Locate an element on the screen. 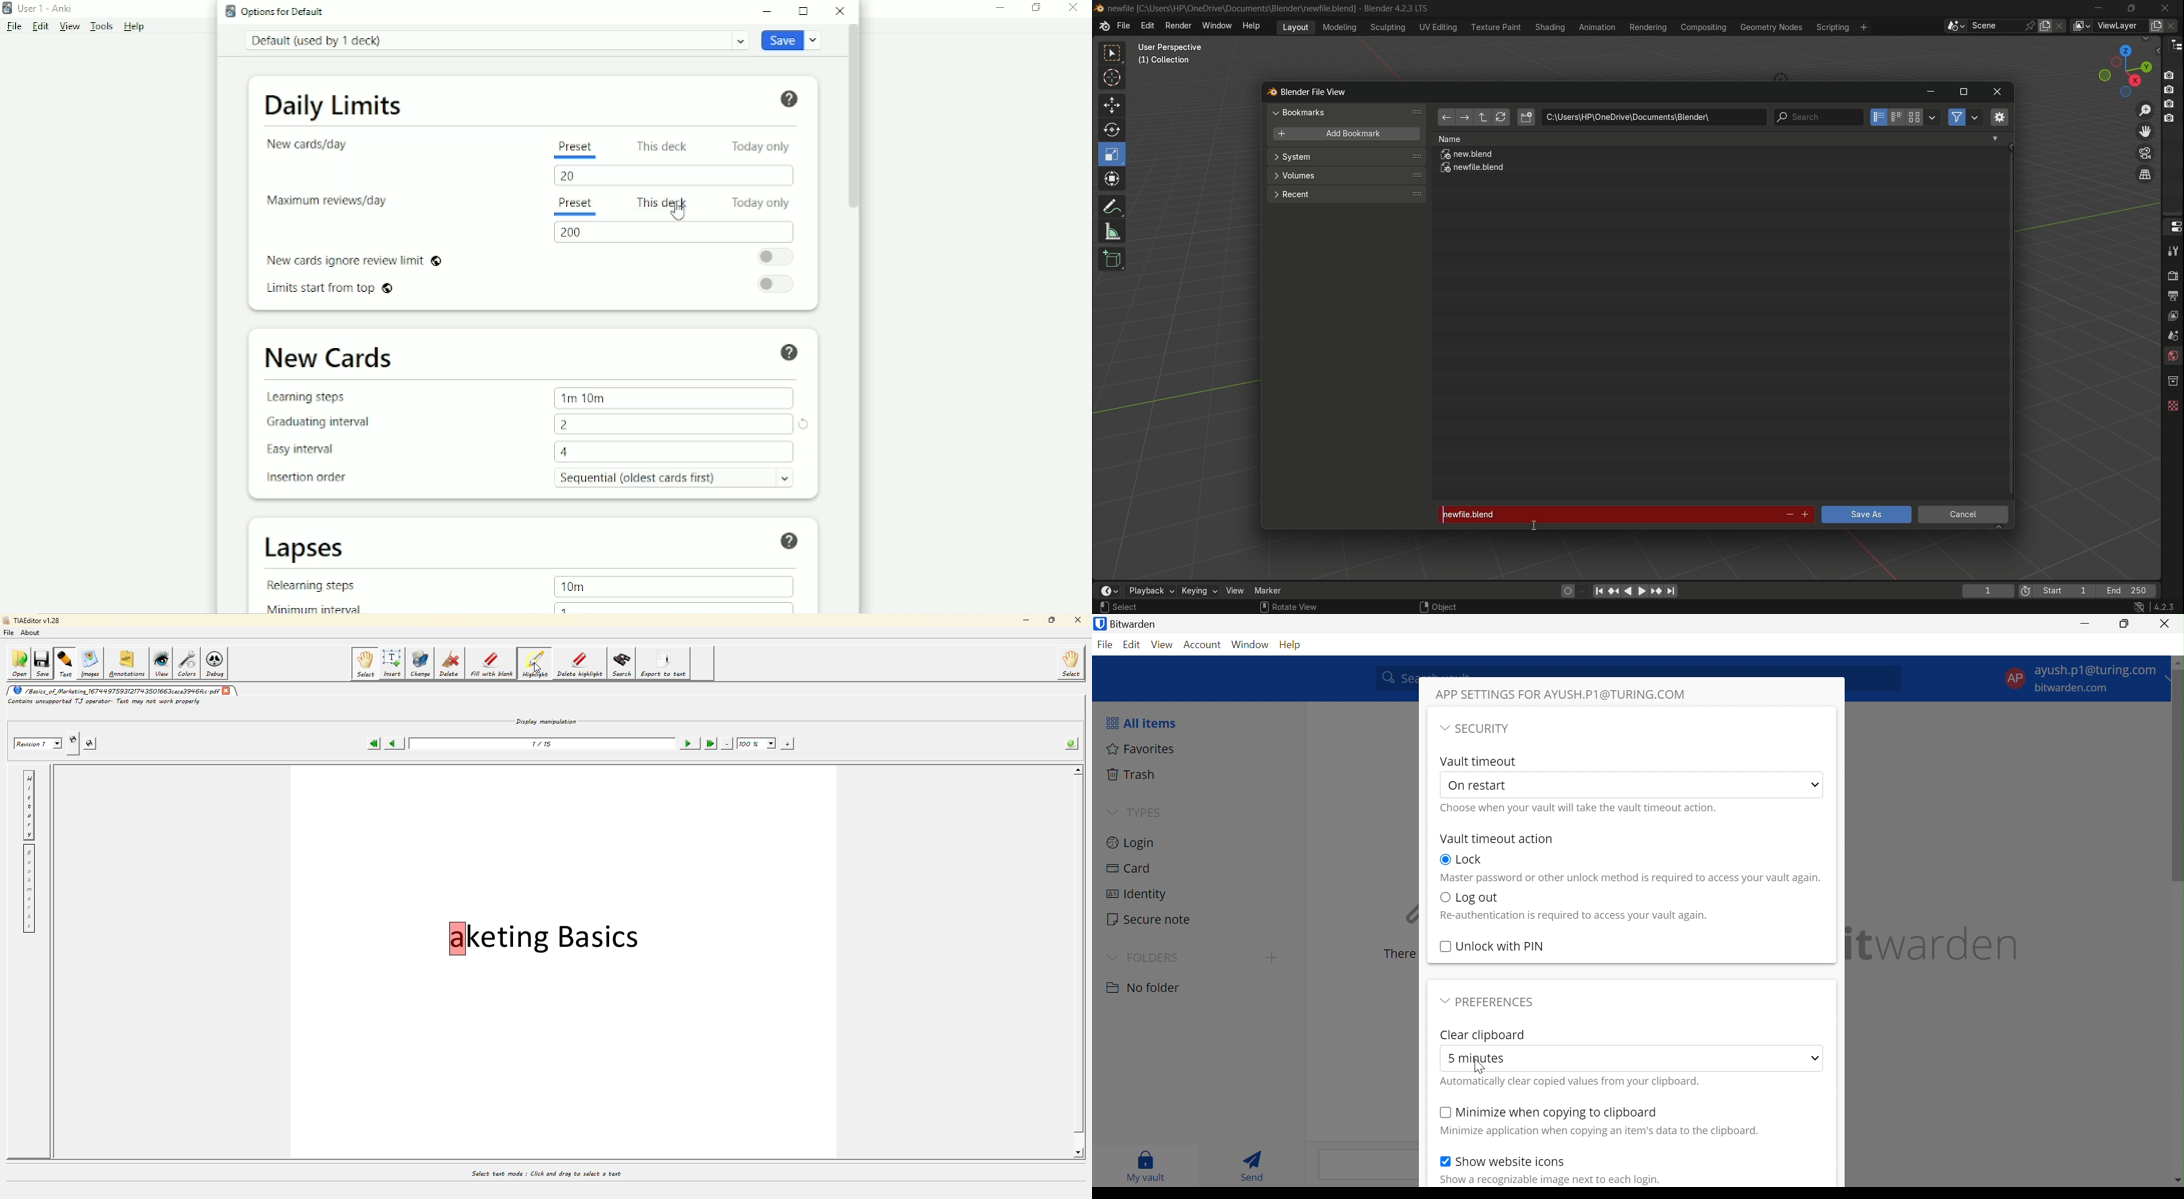  2 is located at coordinates (566, 424).